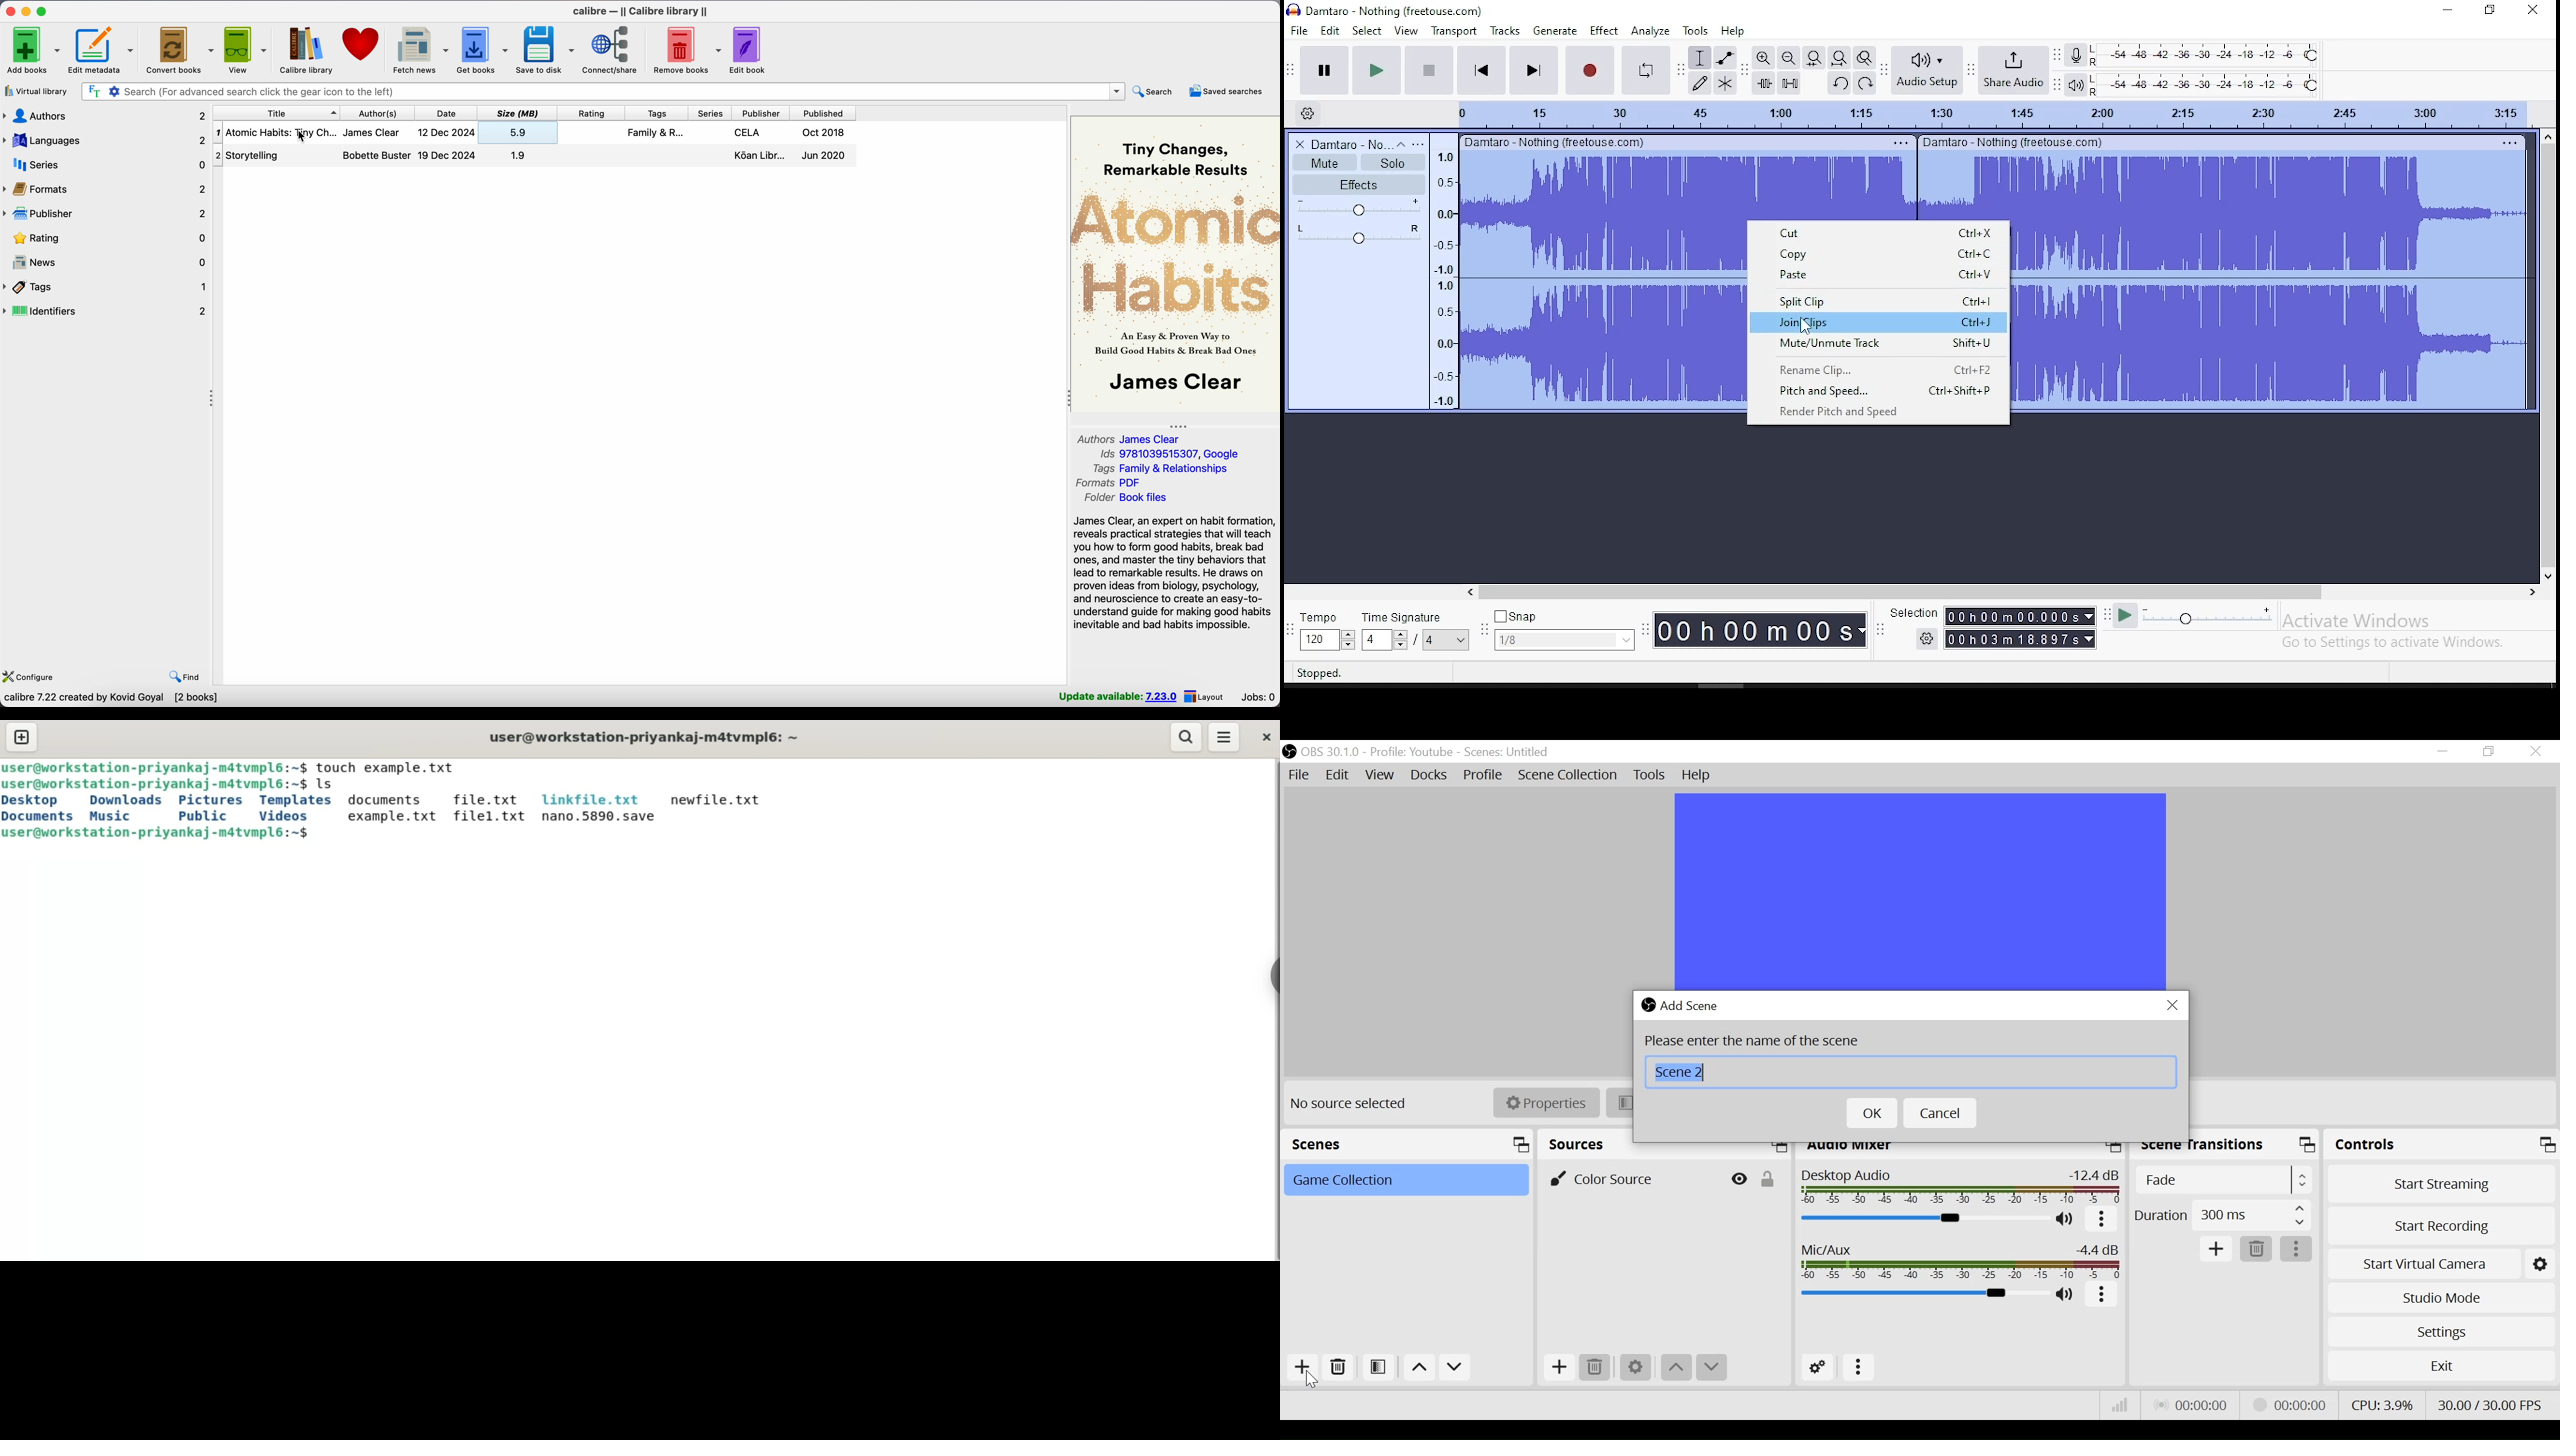 This screenshot has height=1456, width=2576. Describe the element at coordinates (1109, 483) in the screenshot. I see `formats PDF` at that location.